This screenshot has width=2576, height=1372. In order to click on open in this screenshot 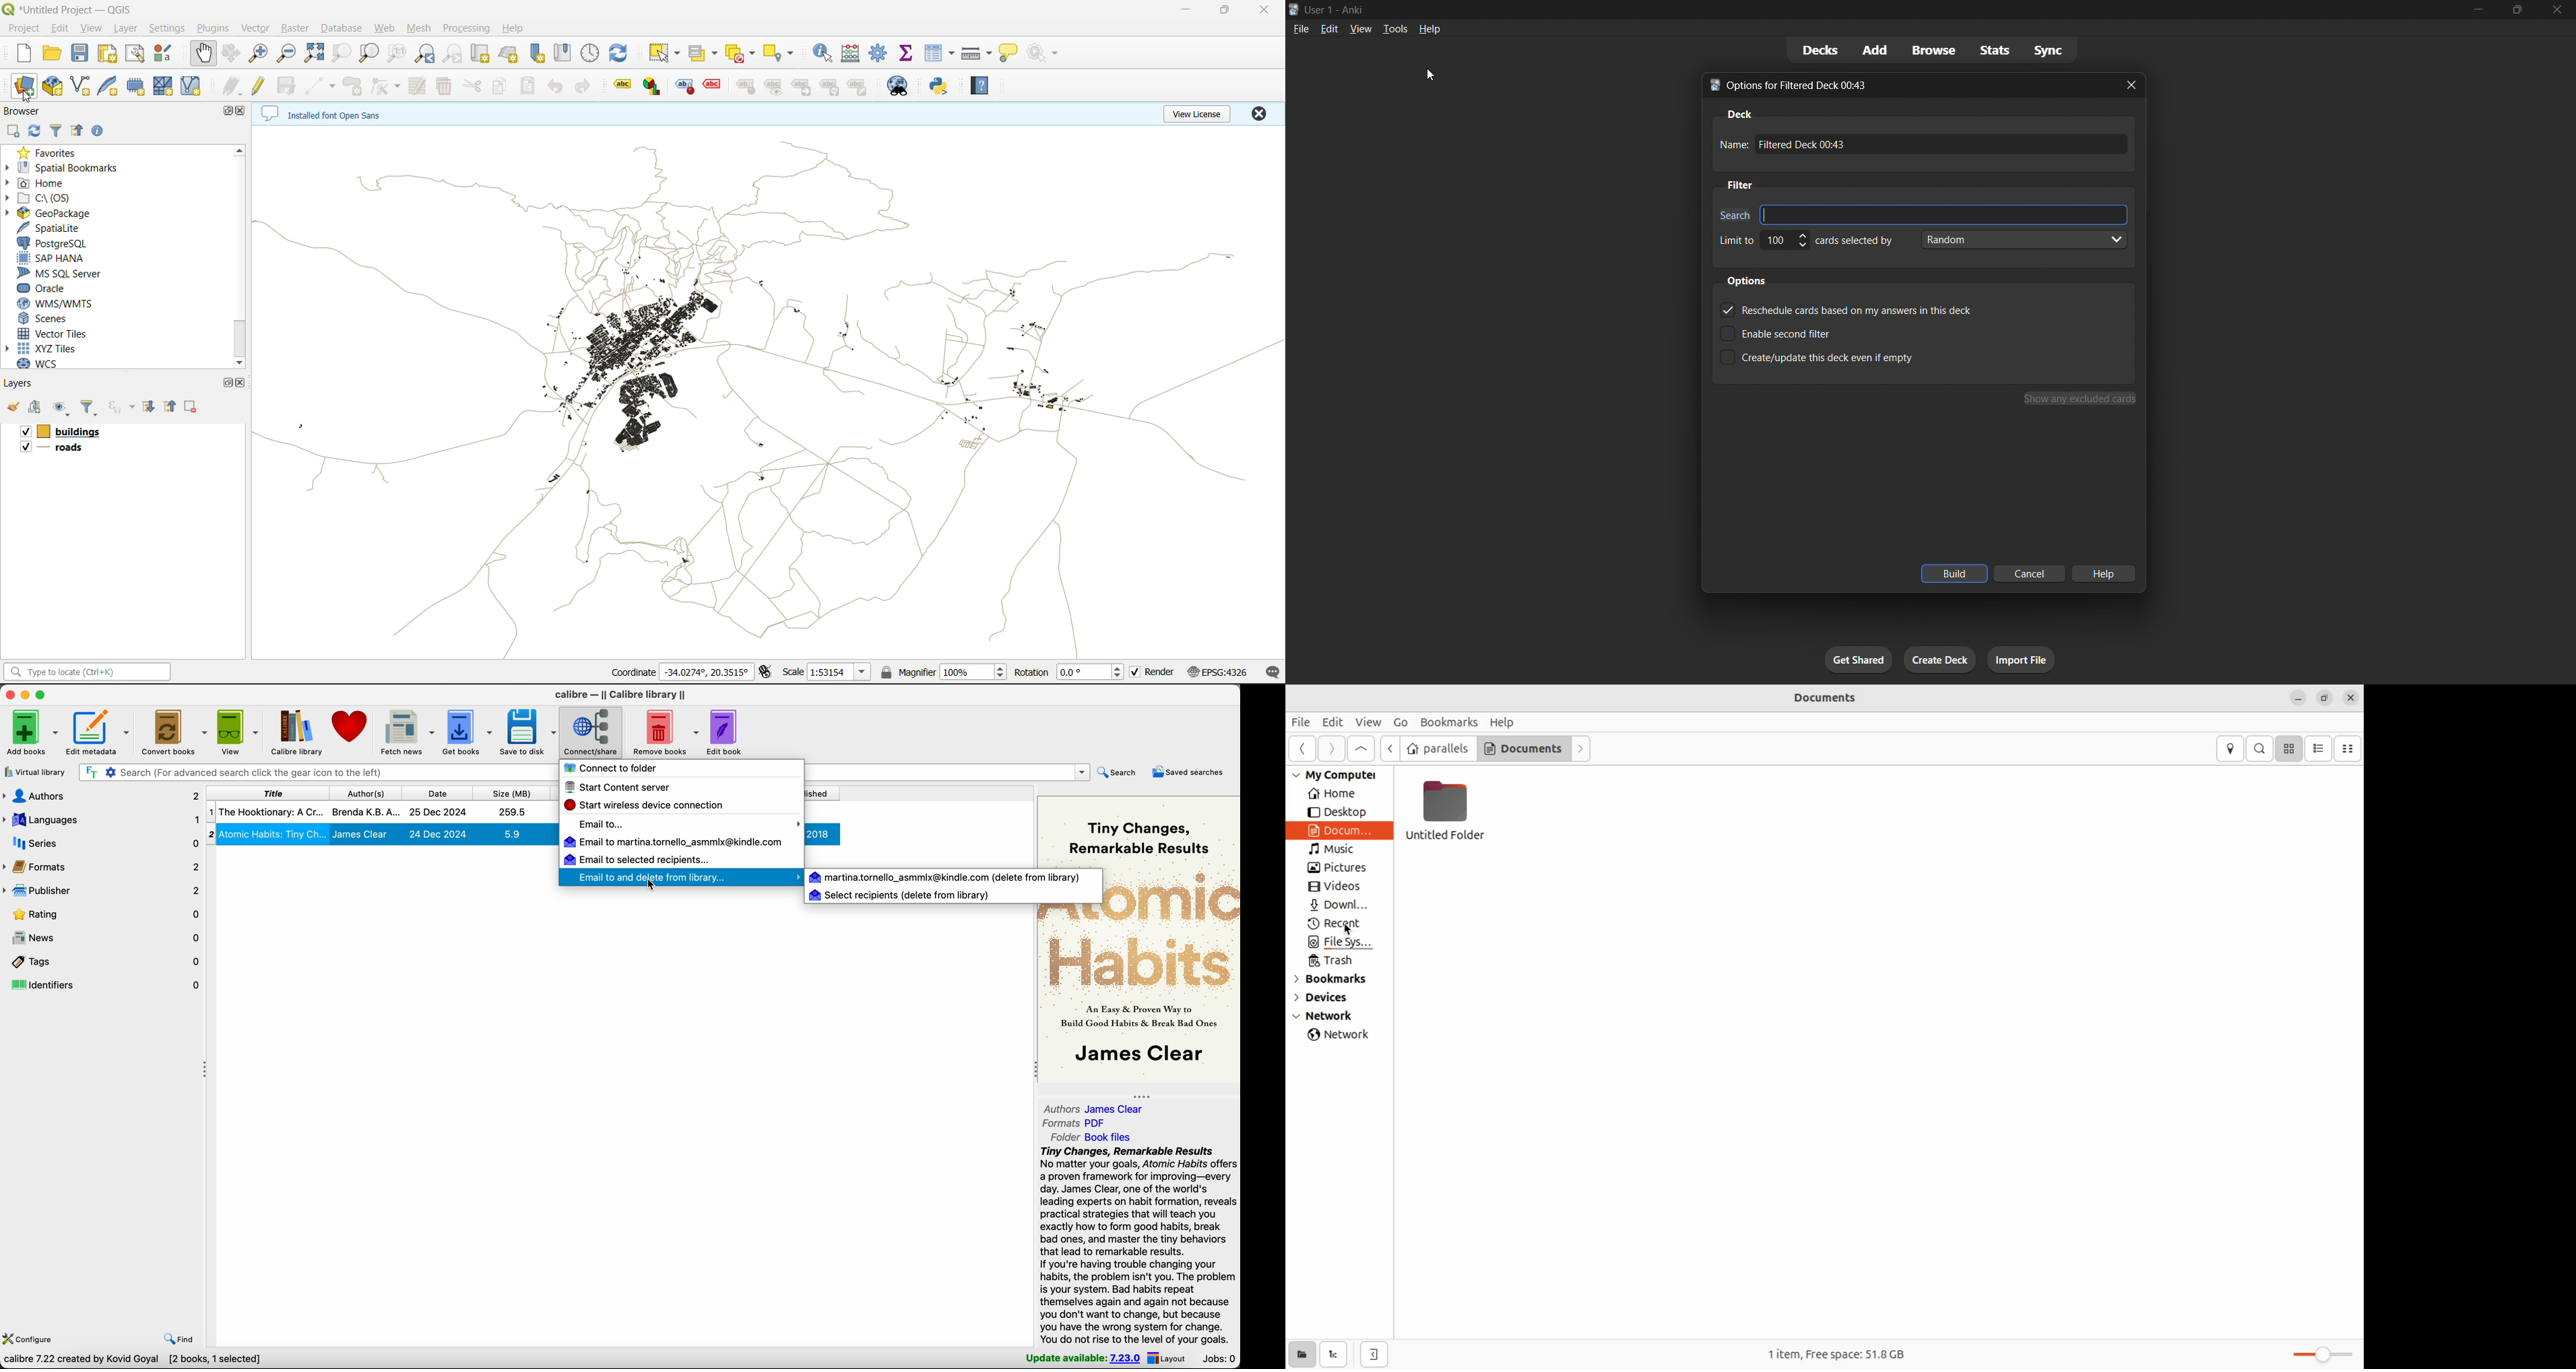, I will do `click(13, 407)`.